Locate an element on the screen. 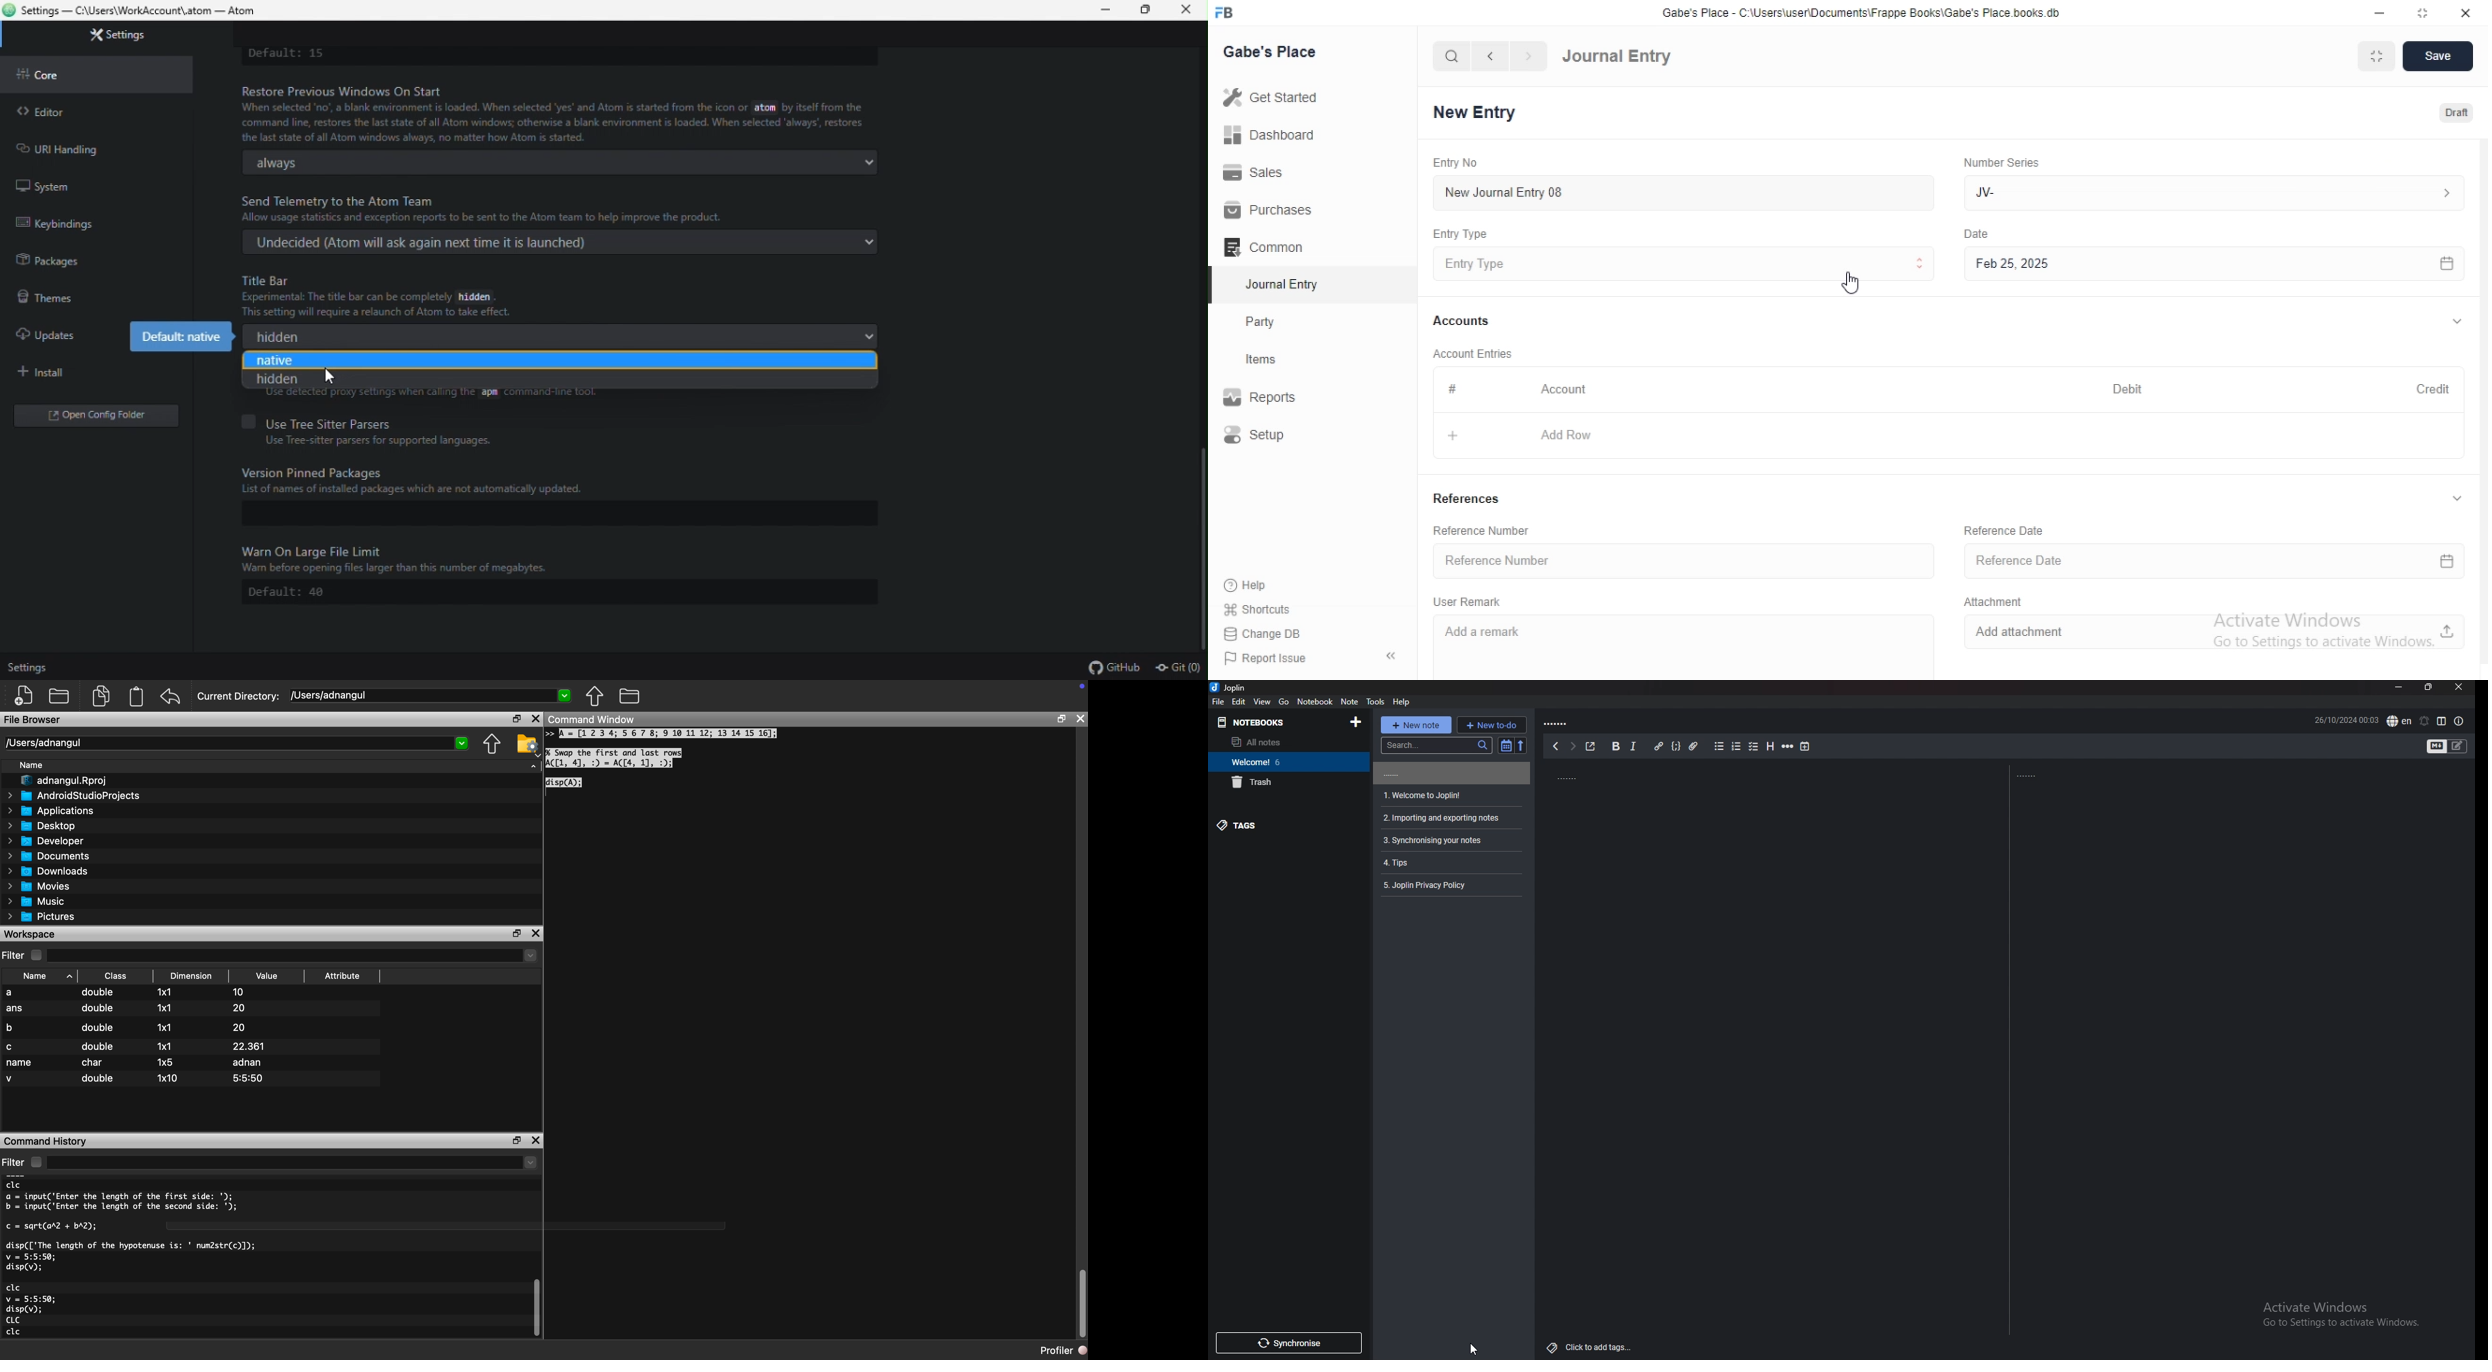  Attachment is located at coordinates (1990, 601).